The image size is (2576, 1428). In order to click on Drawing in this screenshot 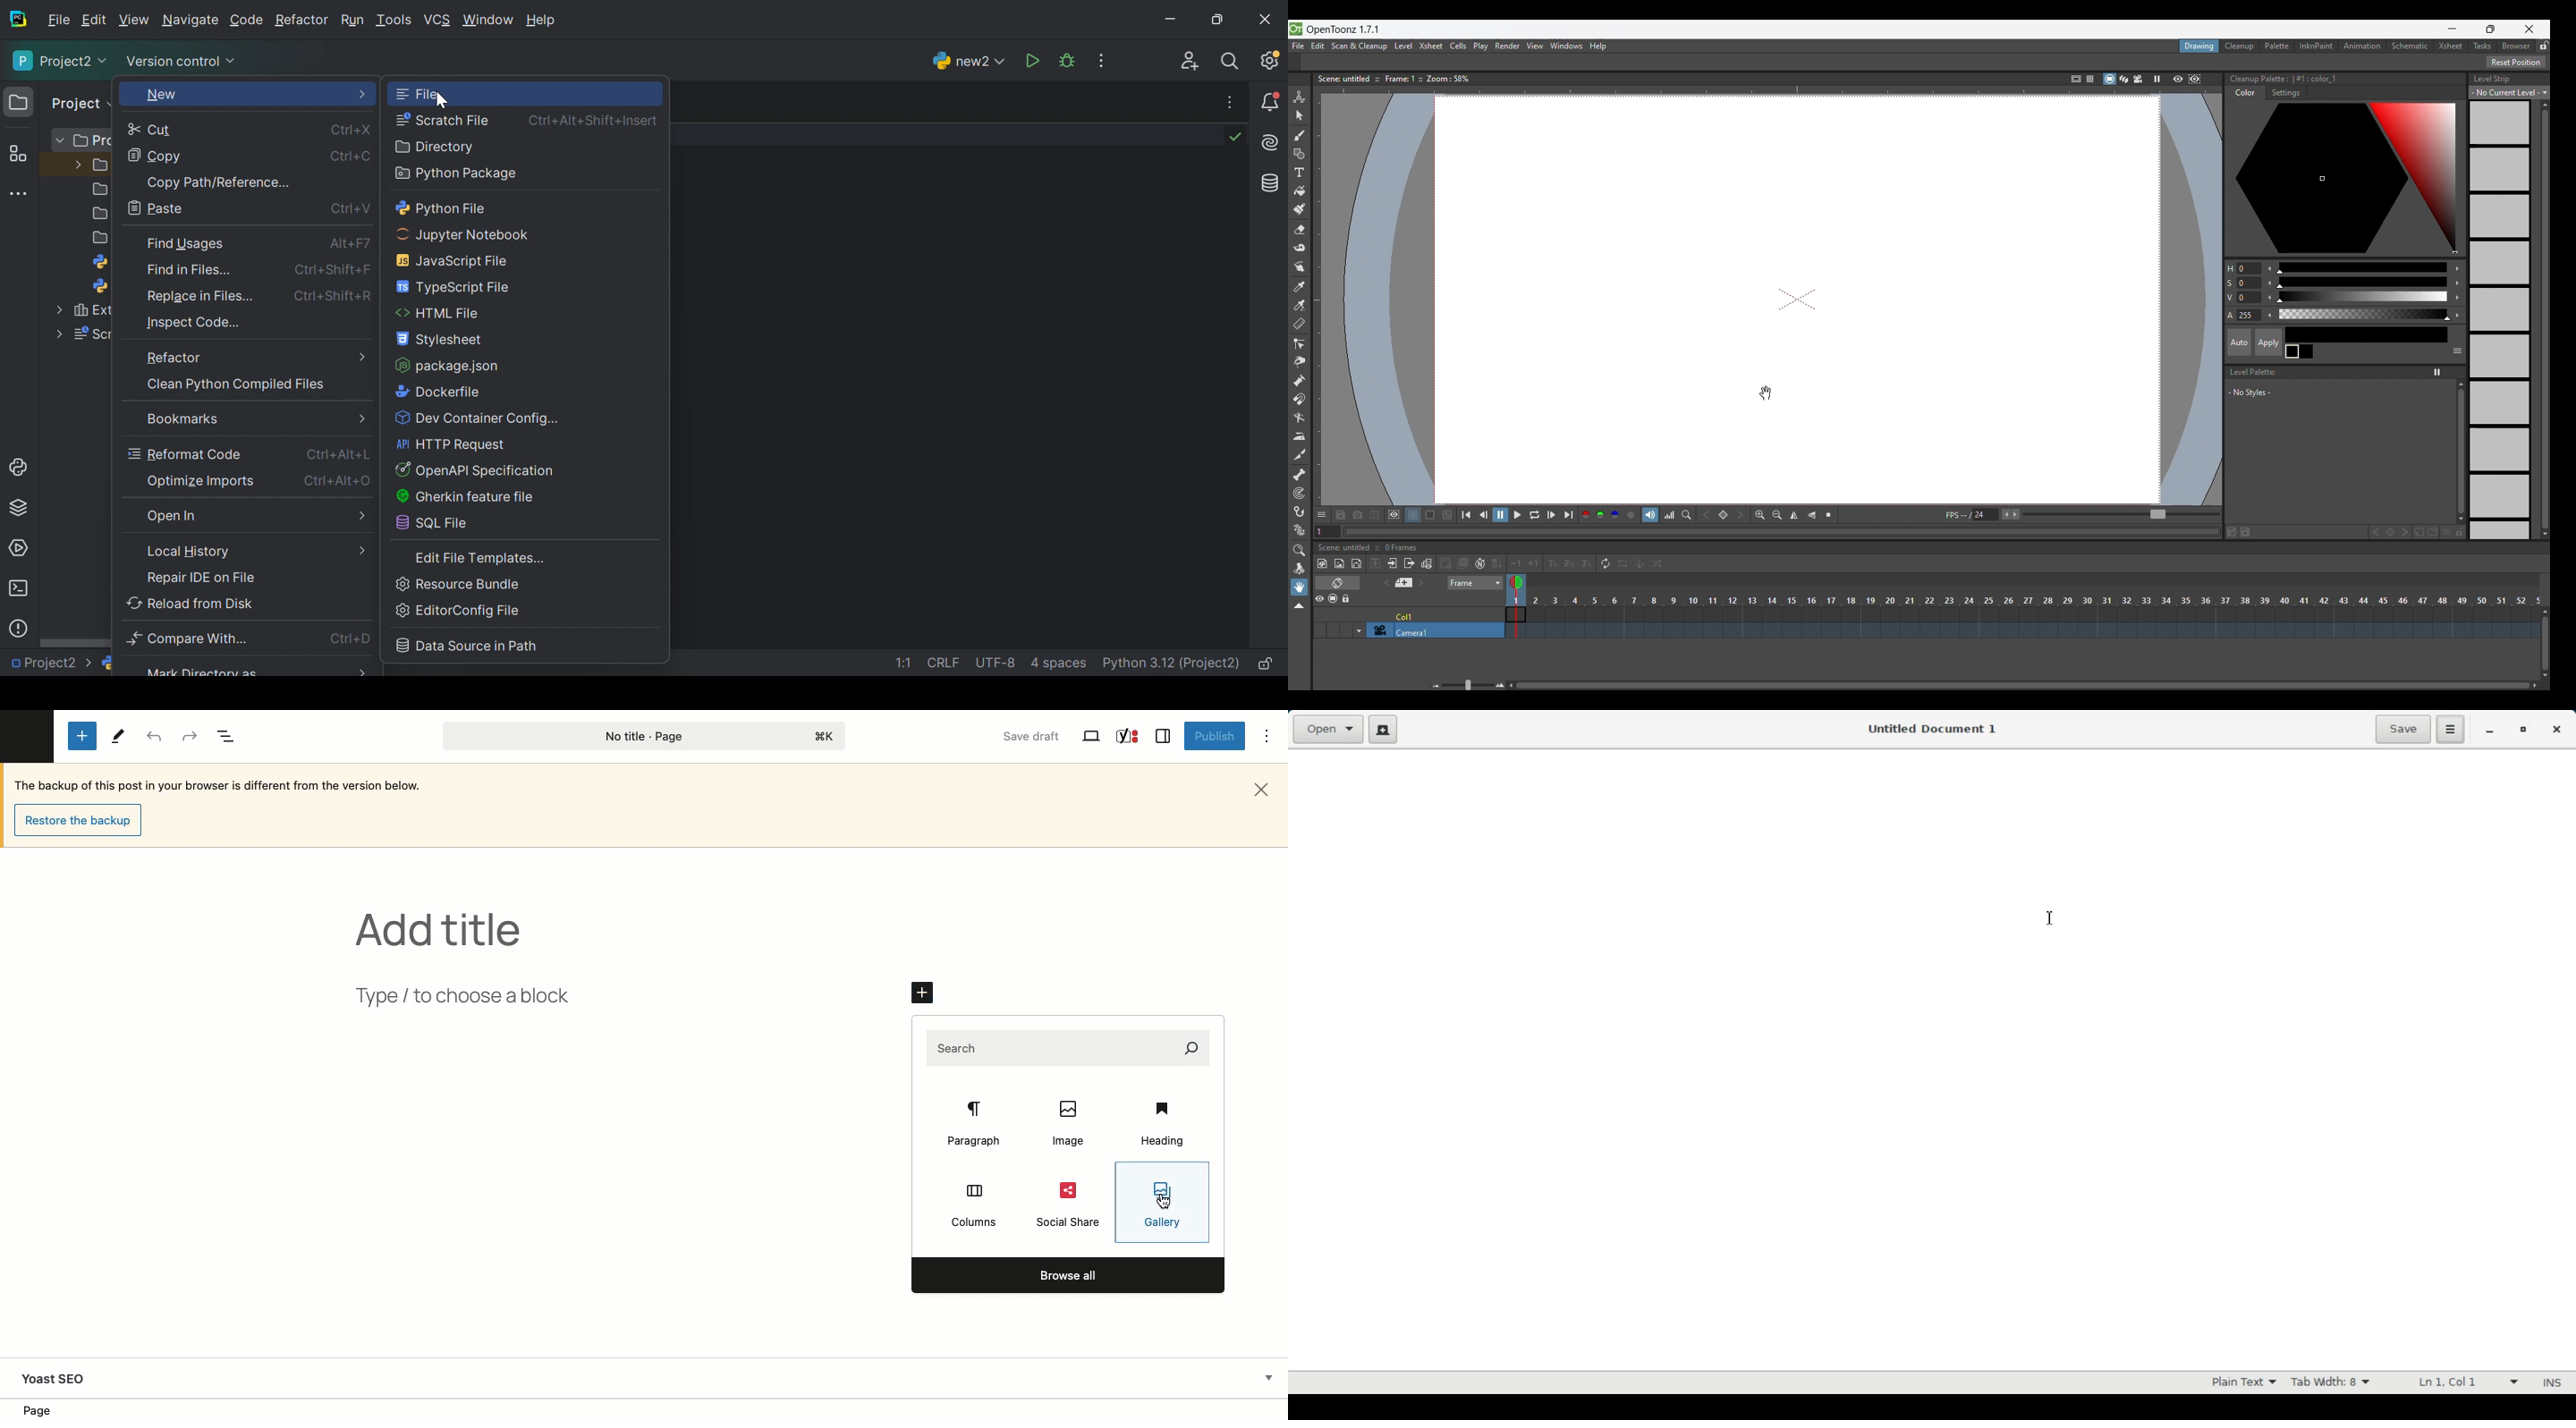, I will do `click(2199, 46)`.